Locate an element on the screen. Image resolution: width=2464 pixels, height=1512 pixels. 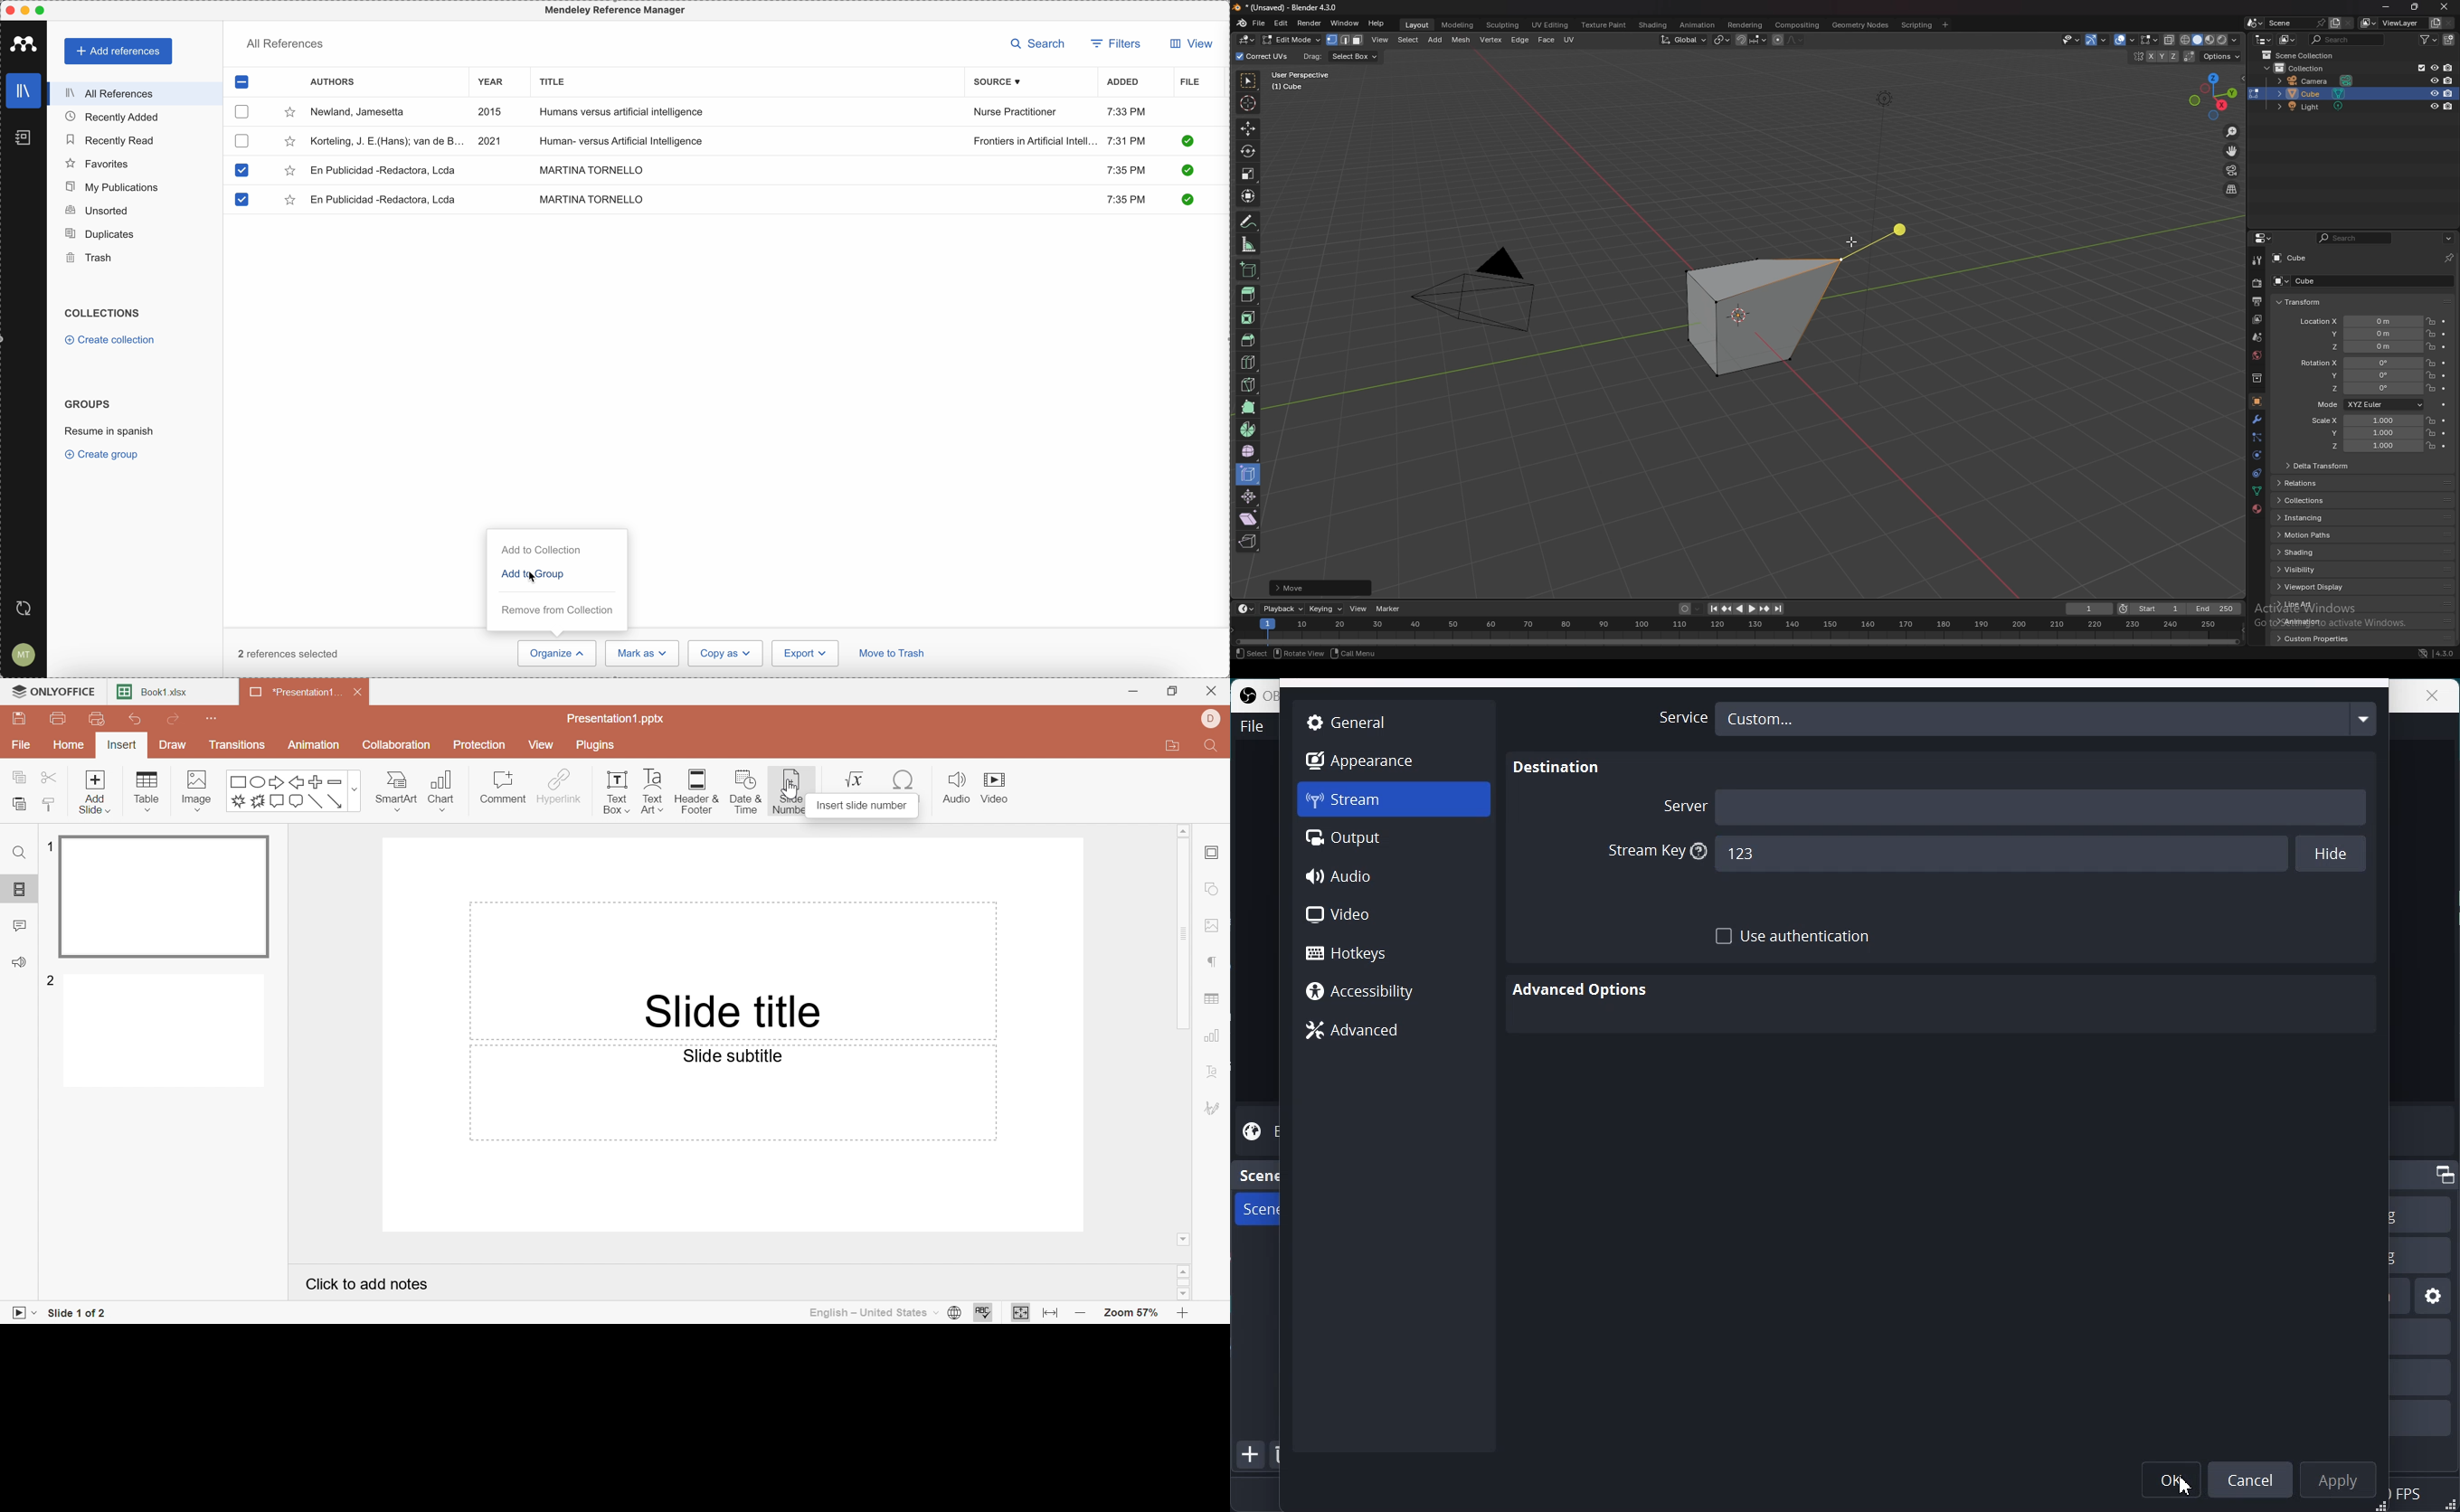
Slide 2 is located at coordinates (167, 1033).